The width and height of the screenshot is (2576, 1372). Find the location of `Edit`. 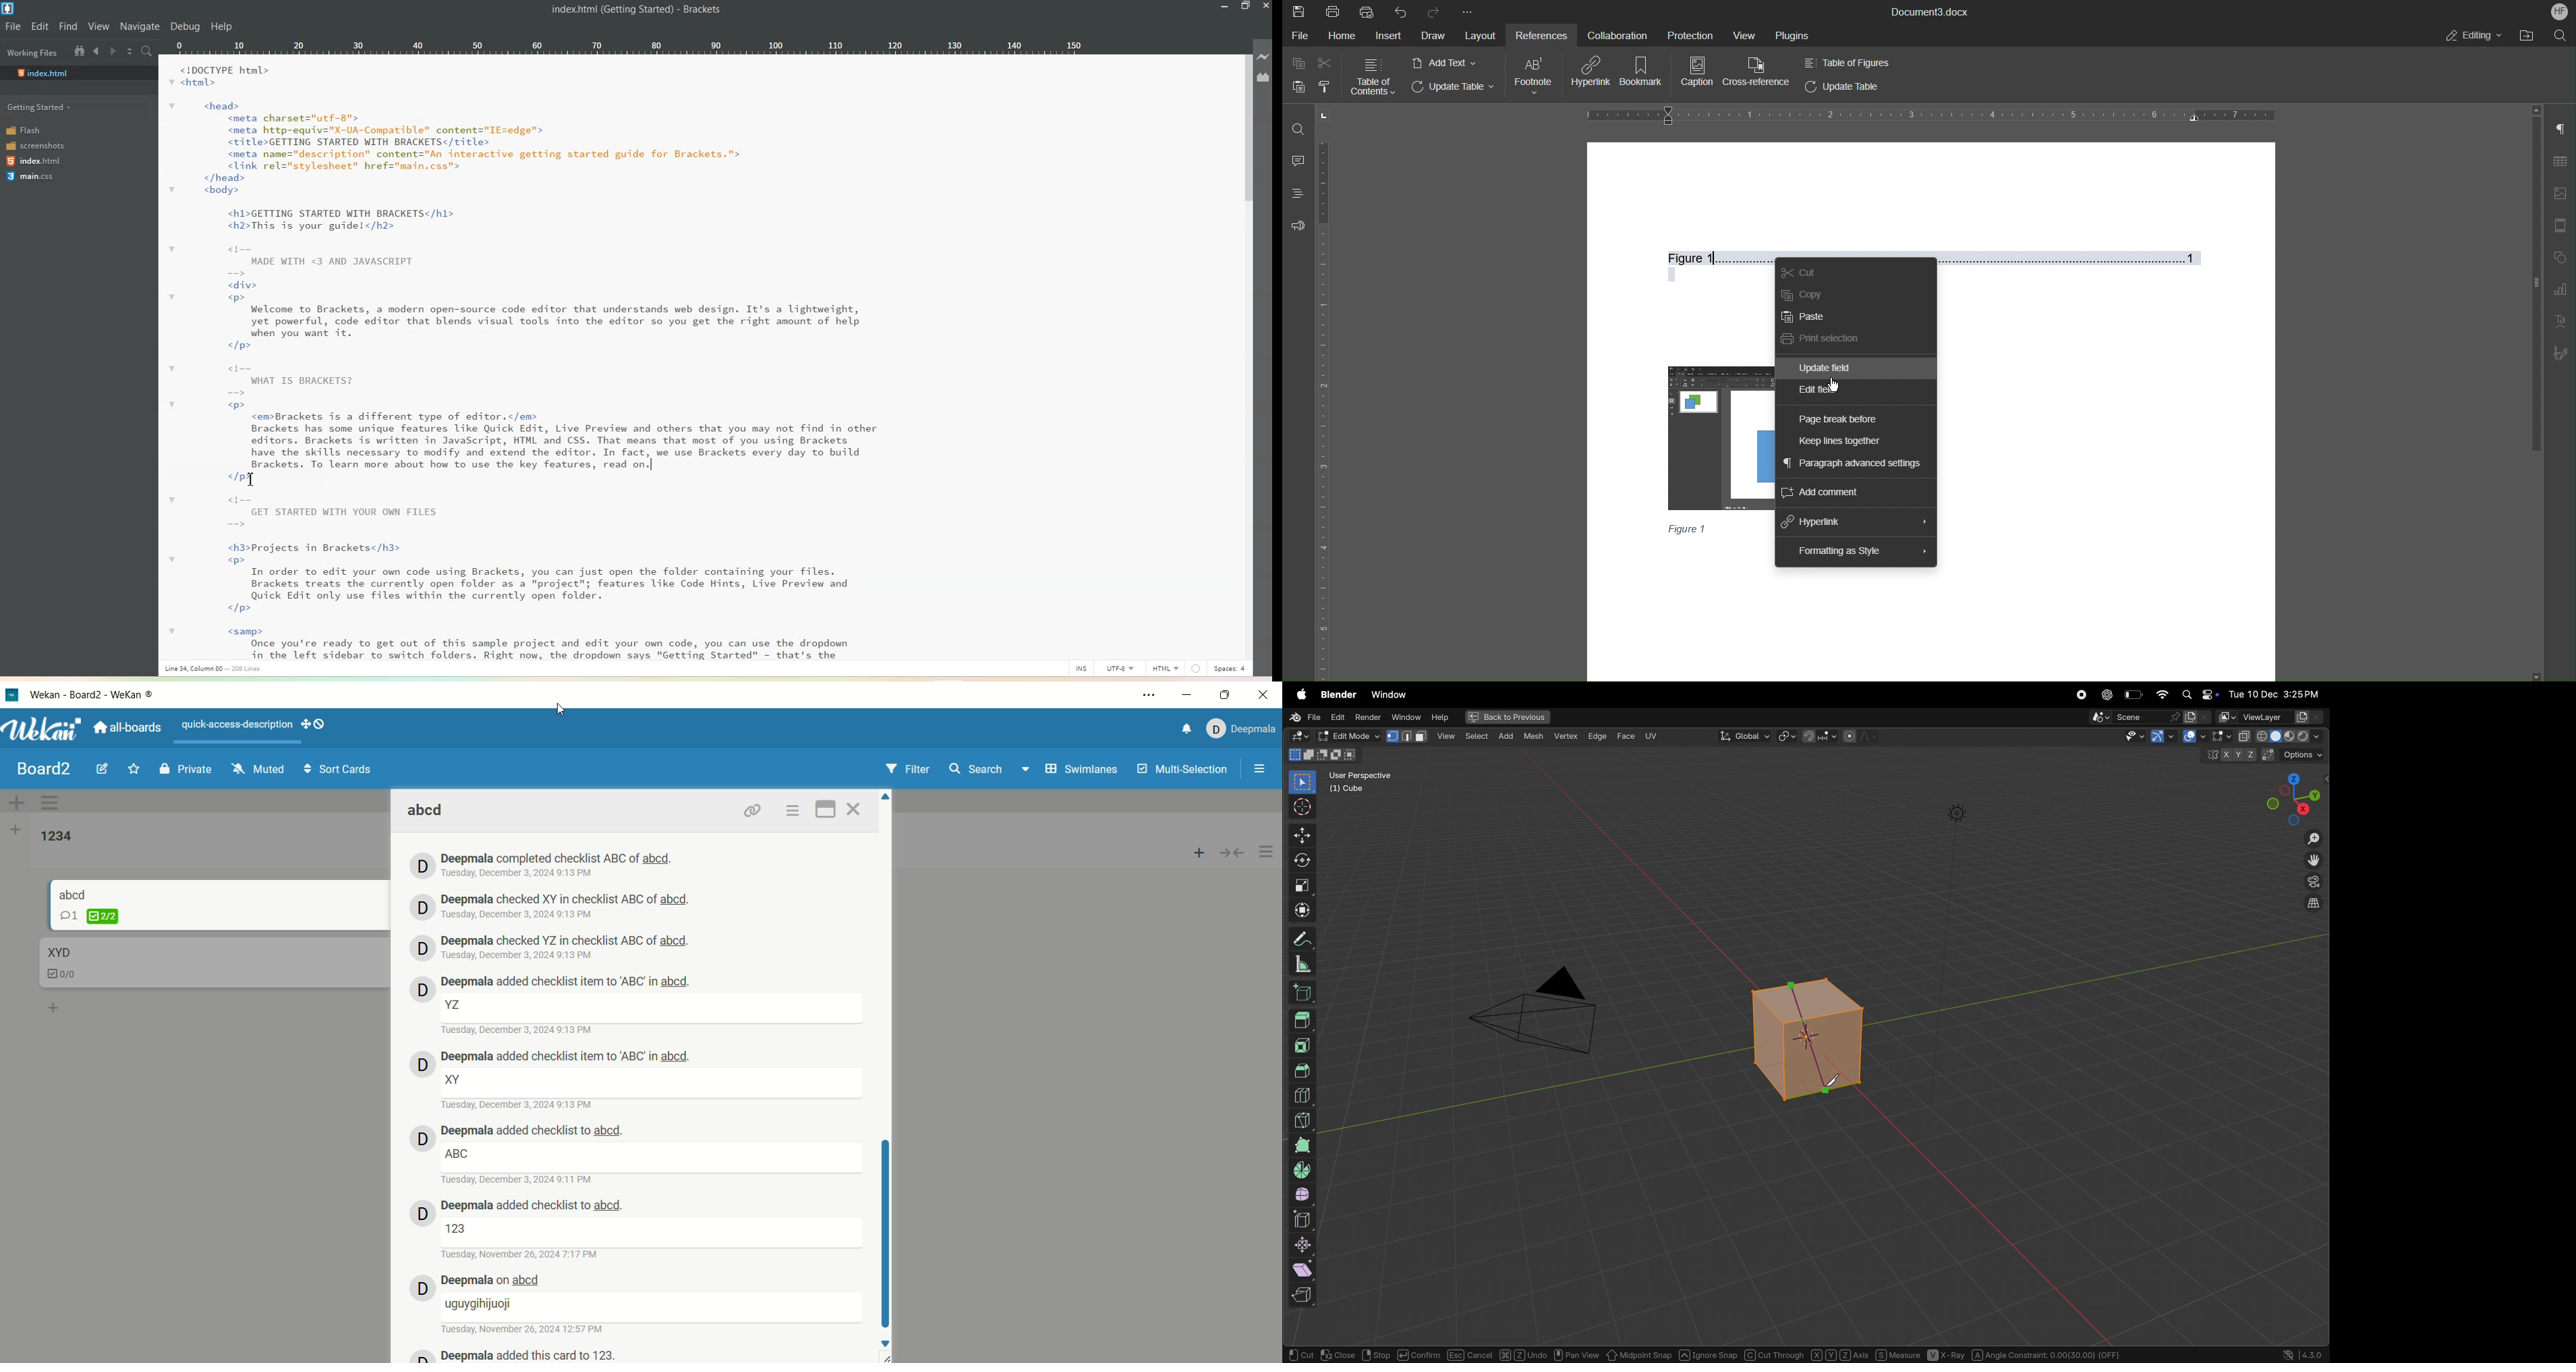

Edit is located at coordinates (40, 27).